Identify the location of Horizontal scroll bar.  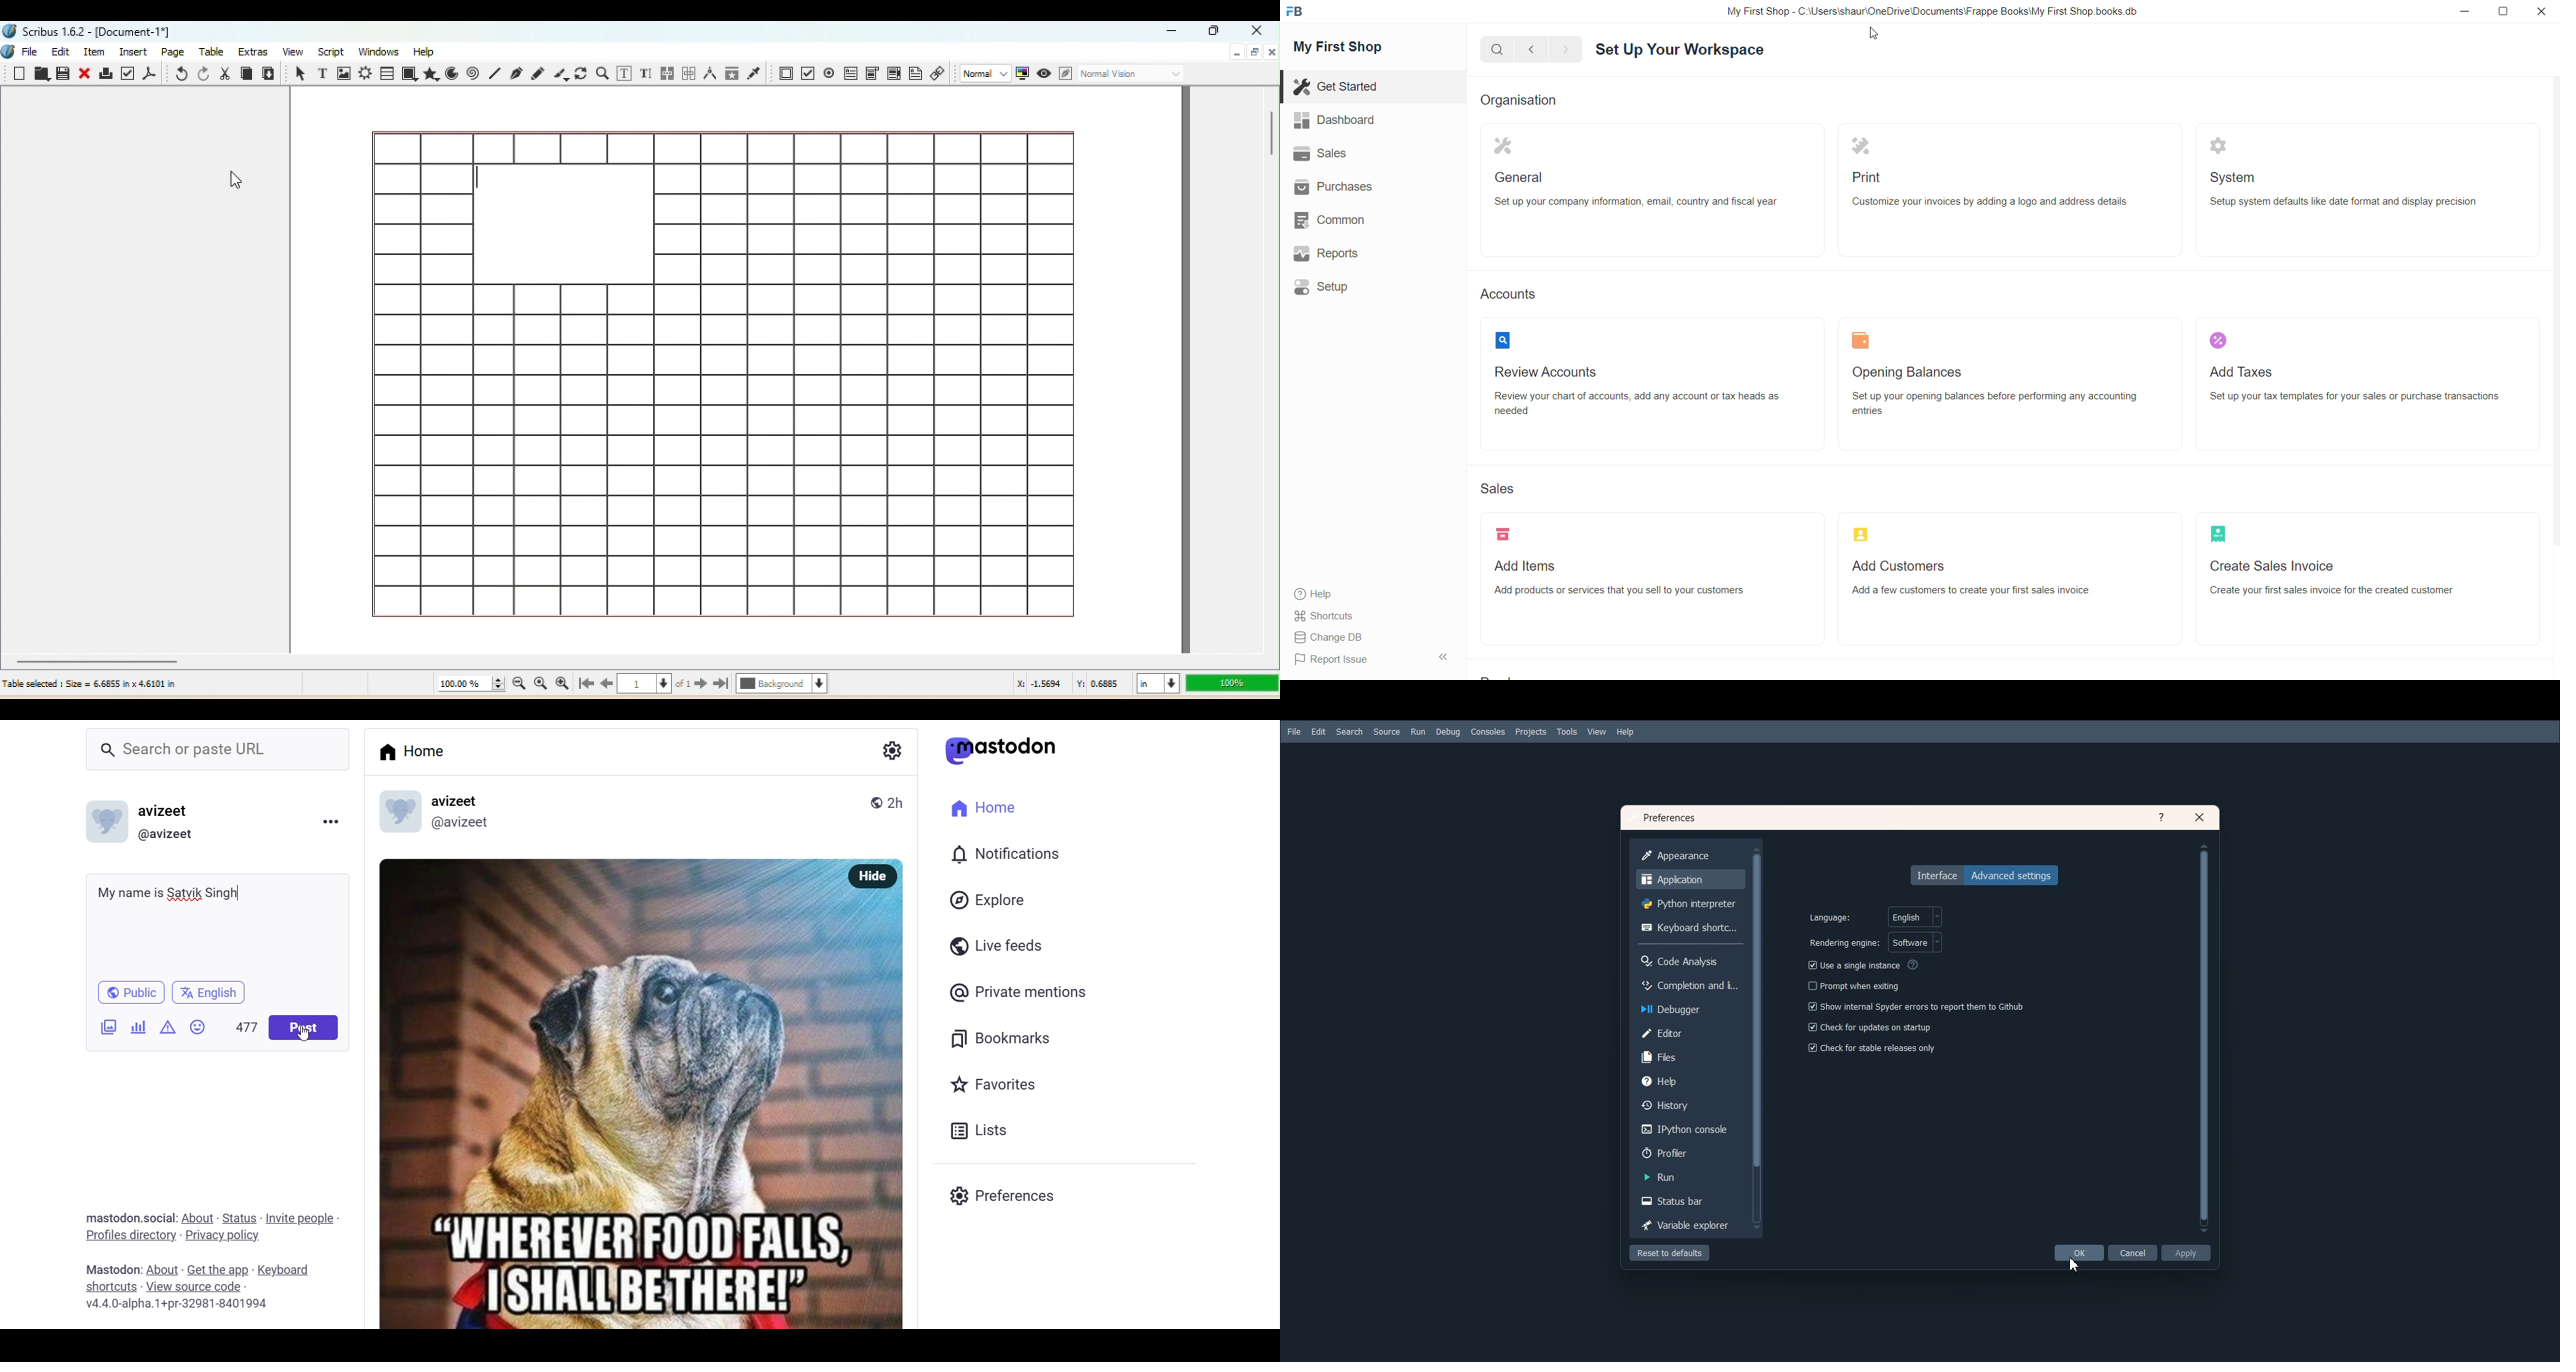
(639, 660).